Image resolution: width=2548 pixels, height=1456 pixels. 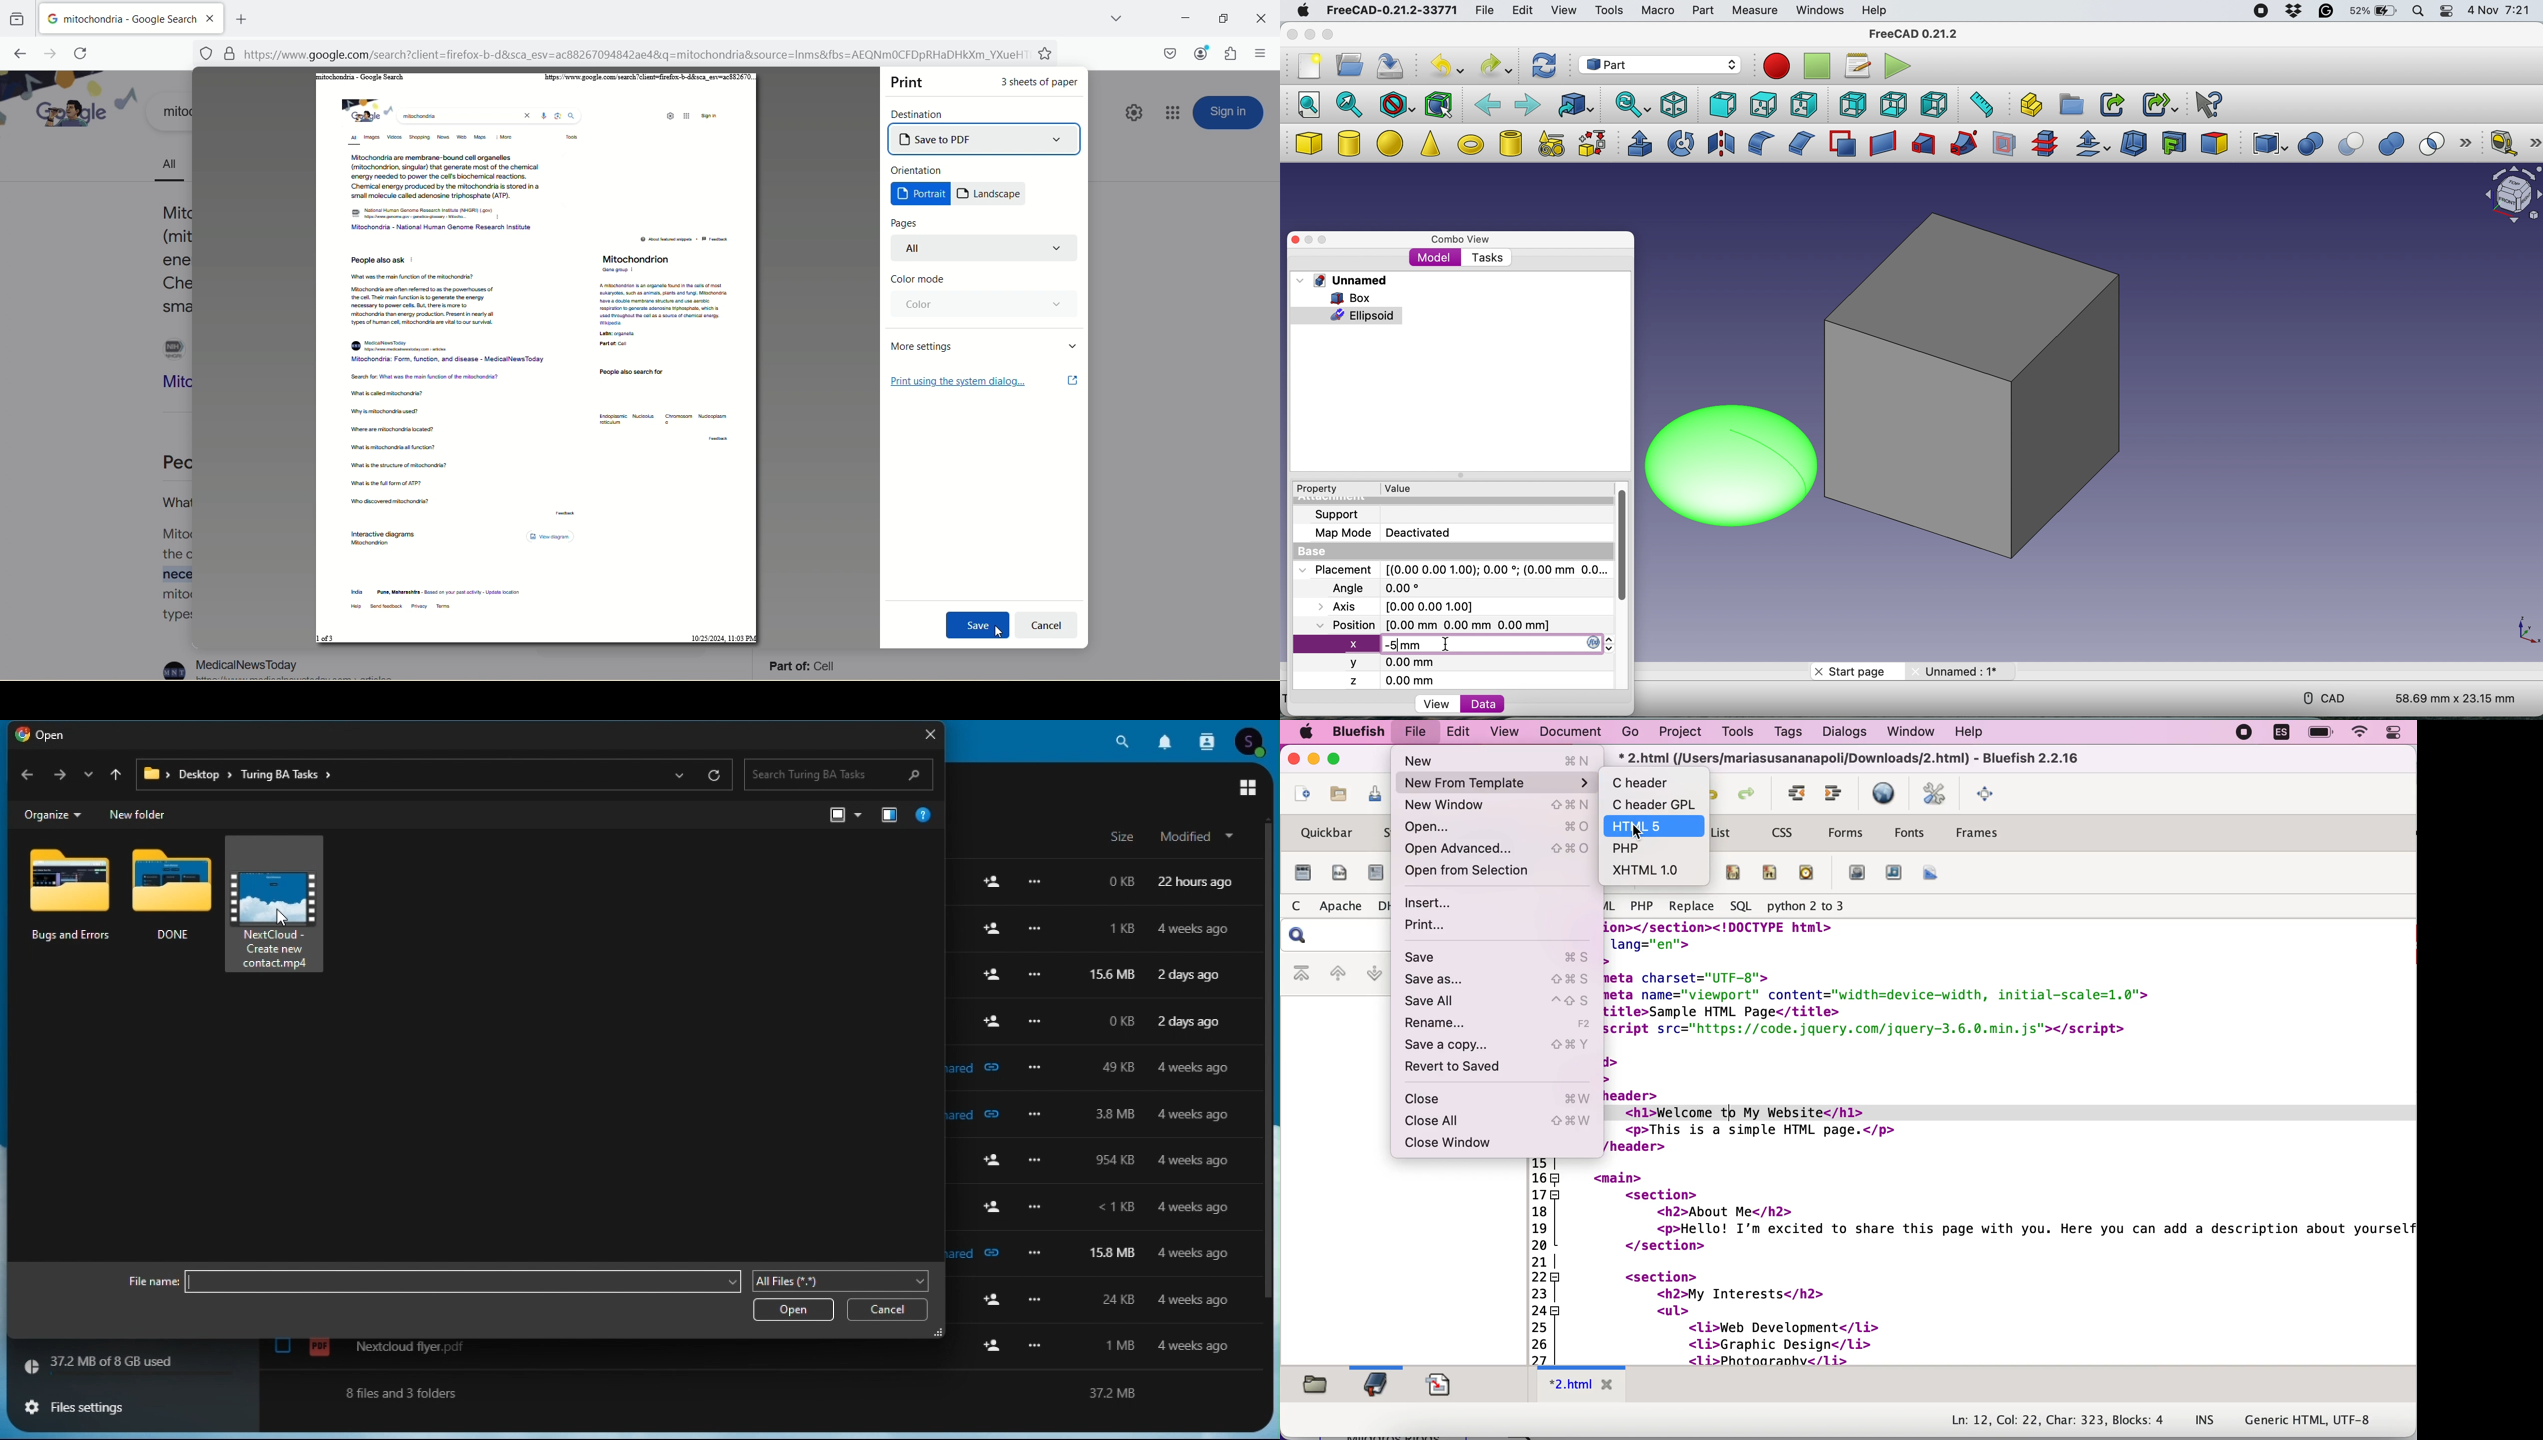 I want to click on measure linear, so click(x=2502, y=142).